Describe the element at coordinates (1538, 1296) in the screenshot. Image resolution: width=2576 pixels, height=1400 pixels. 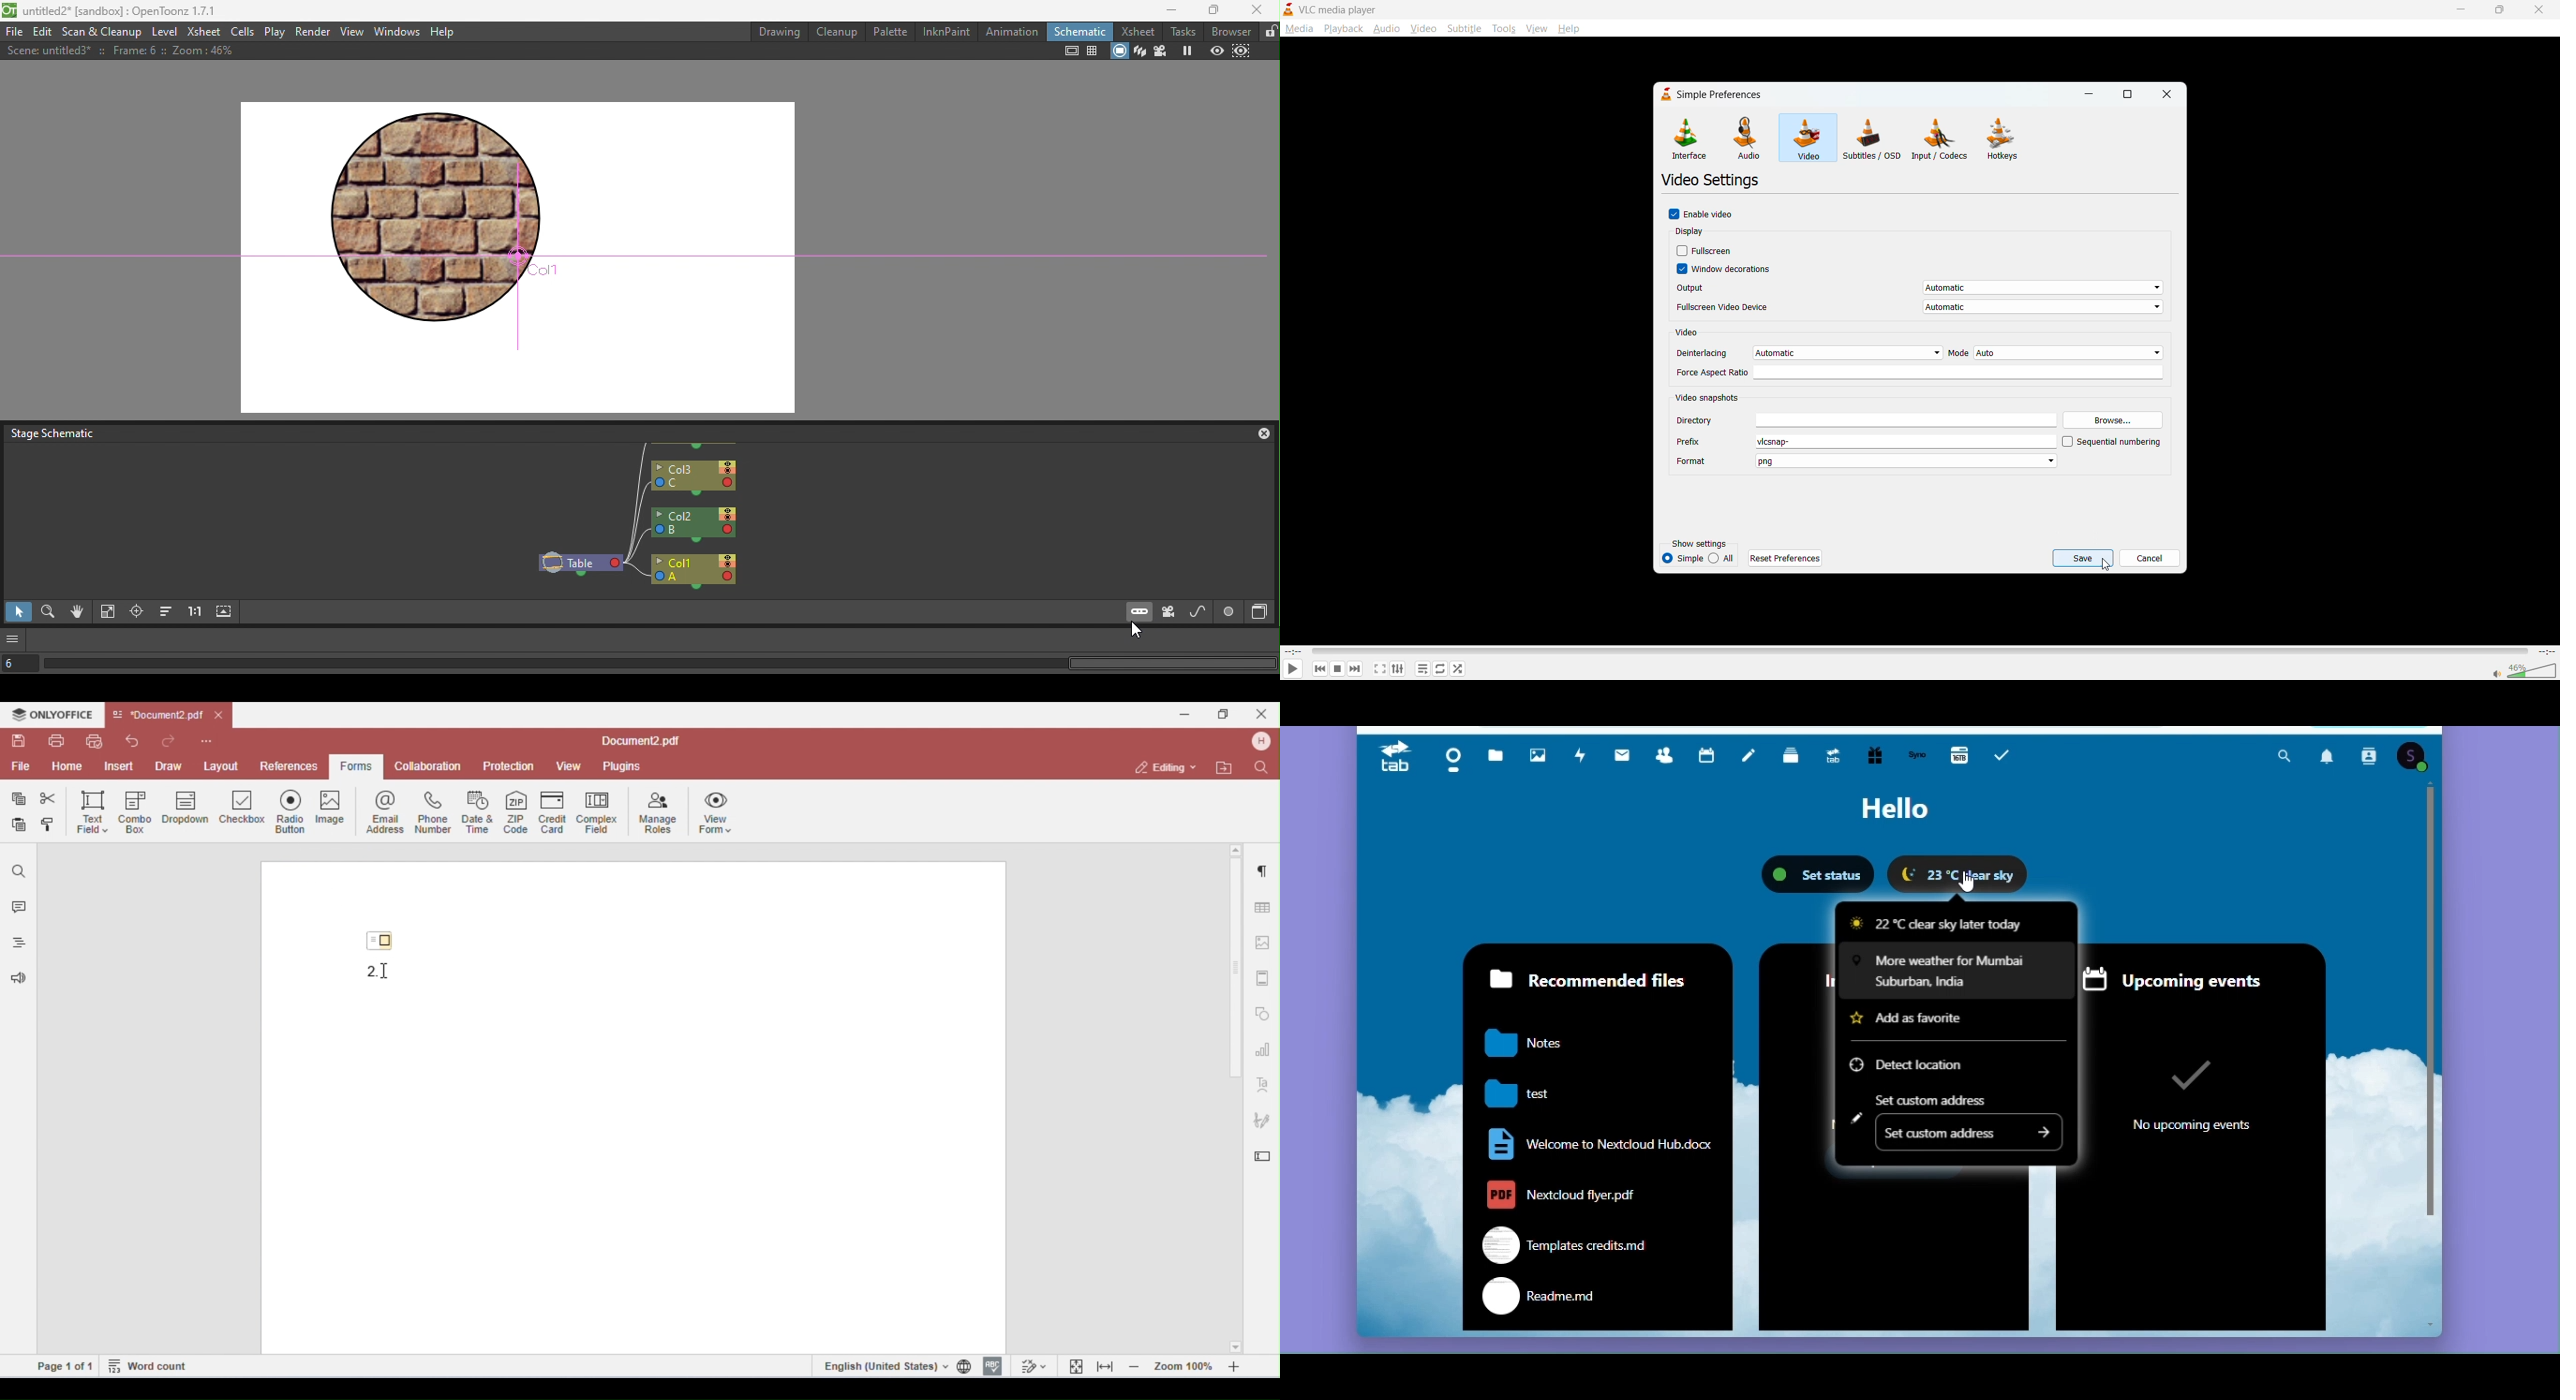
I see `readme.md` at that location.